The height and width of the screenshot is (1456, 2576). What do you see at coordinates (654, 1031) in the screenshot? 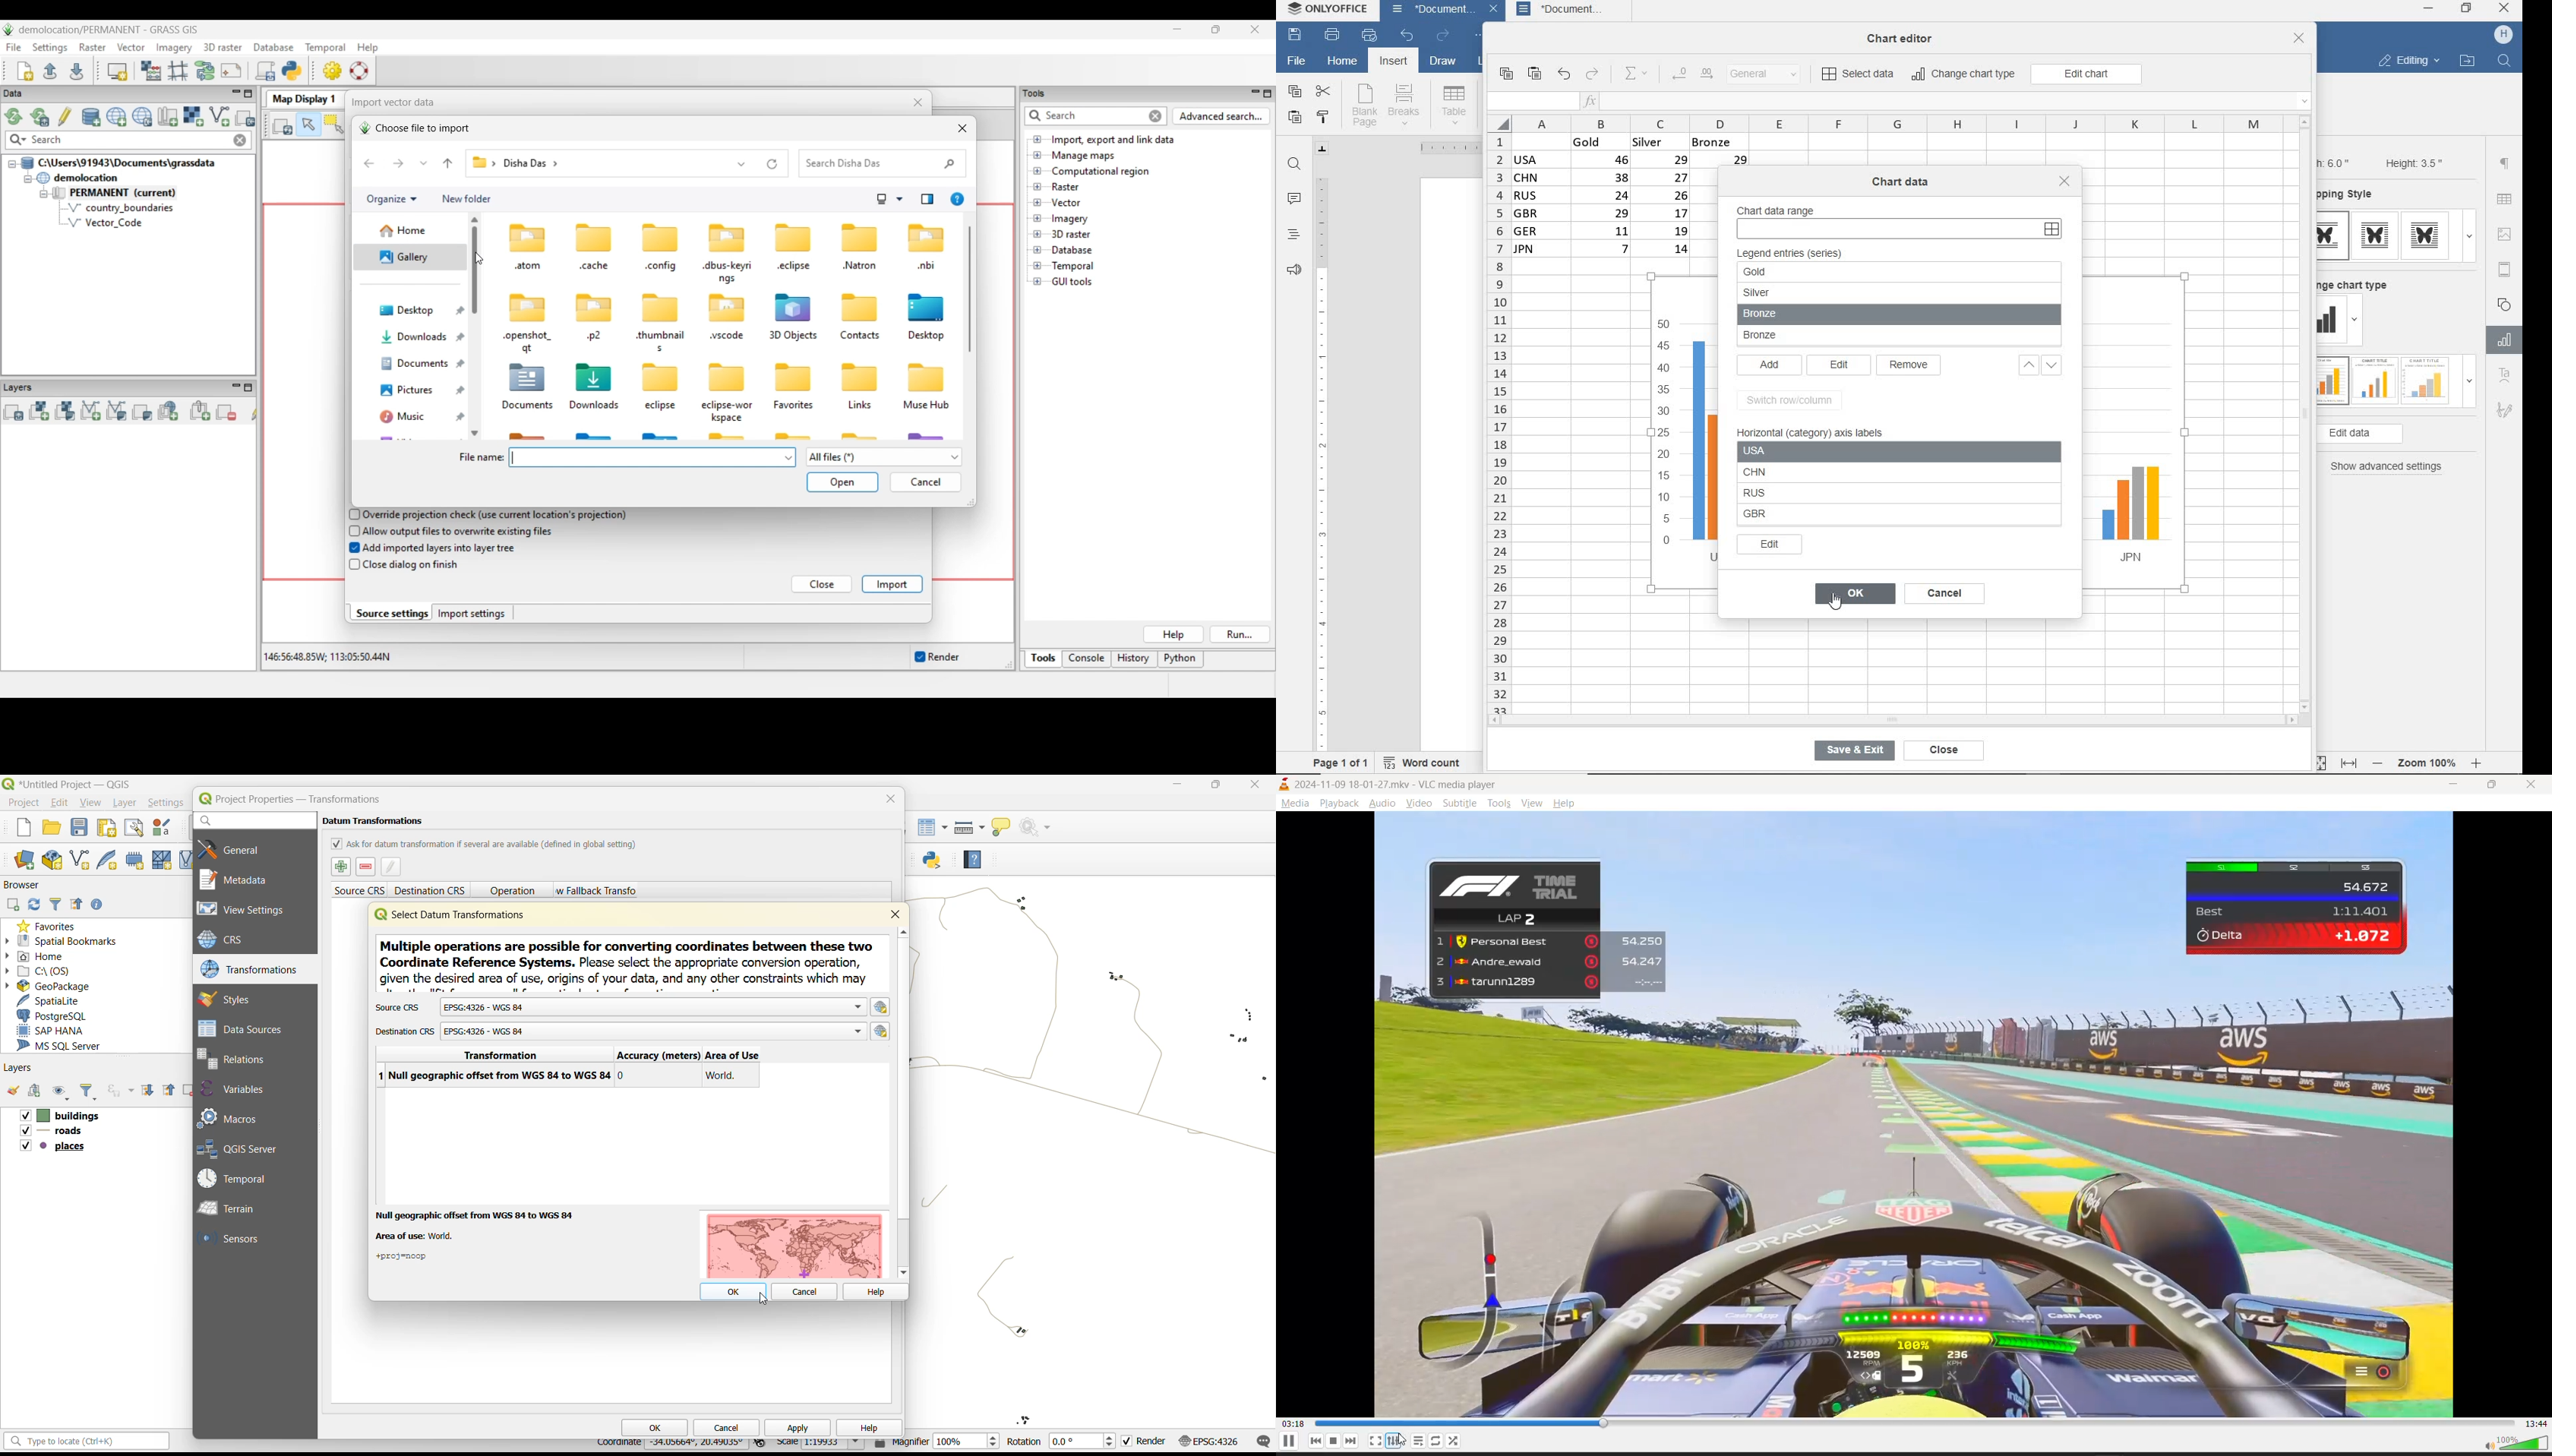
I see `EPSG:4326 - WGS 84` at bounding box center [654, 1031].